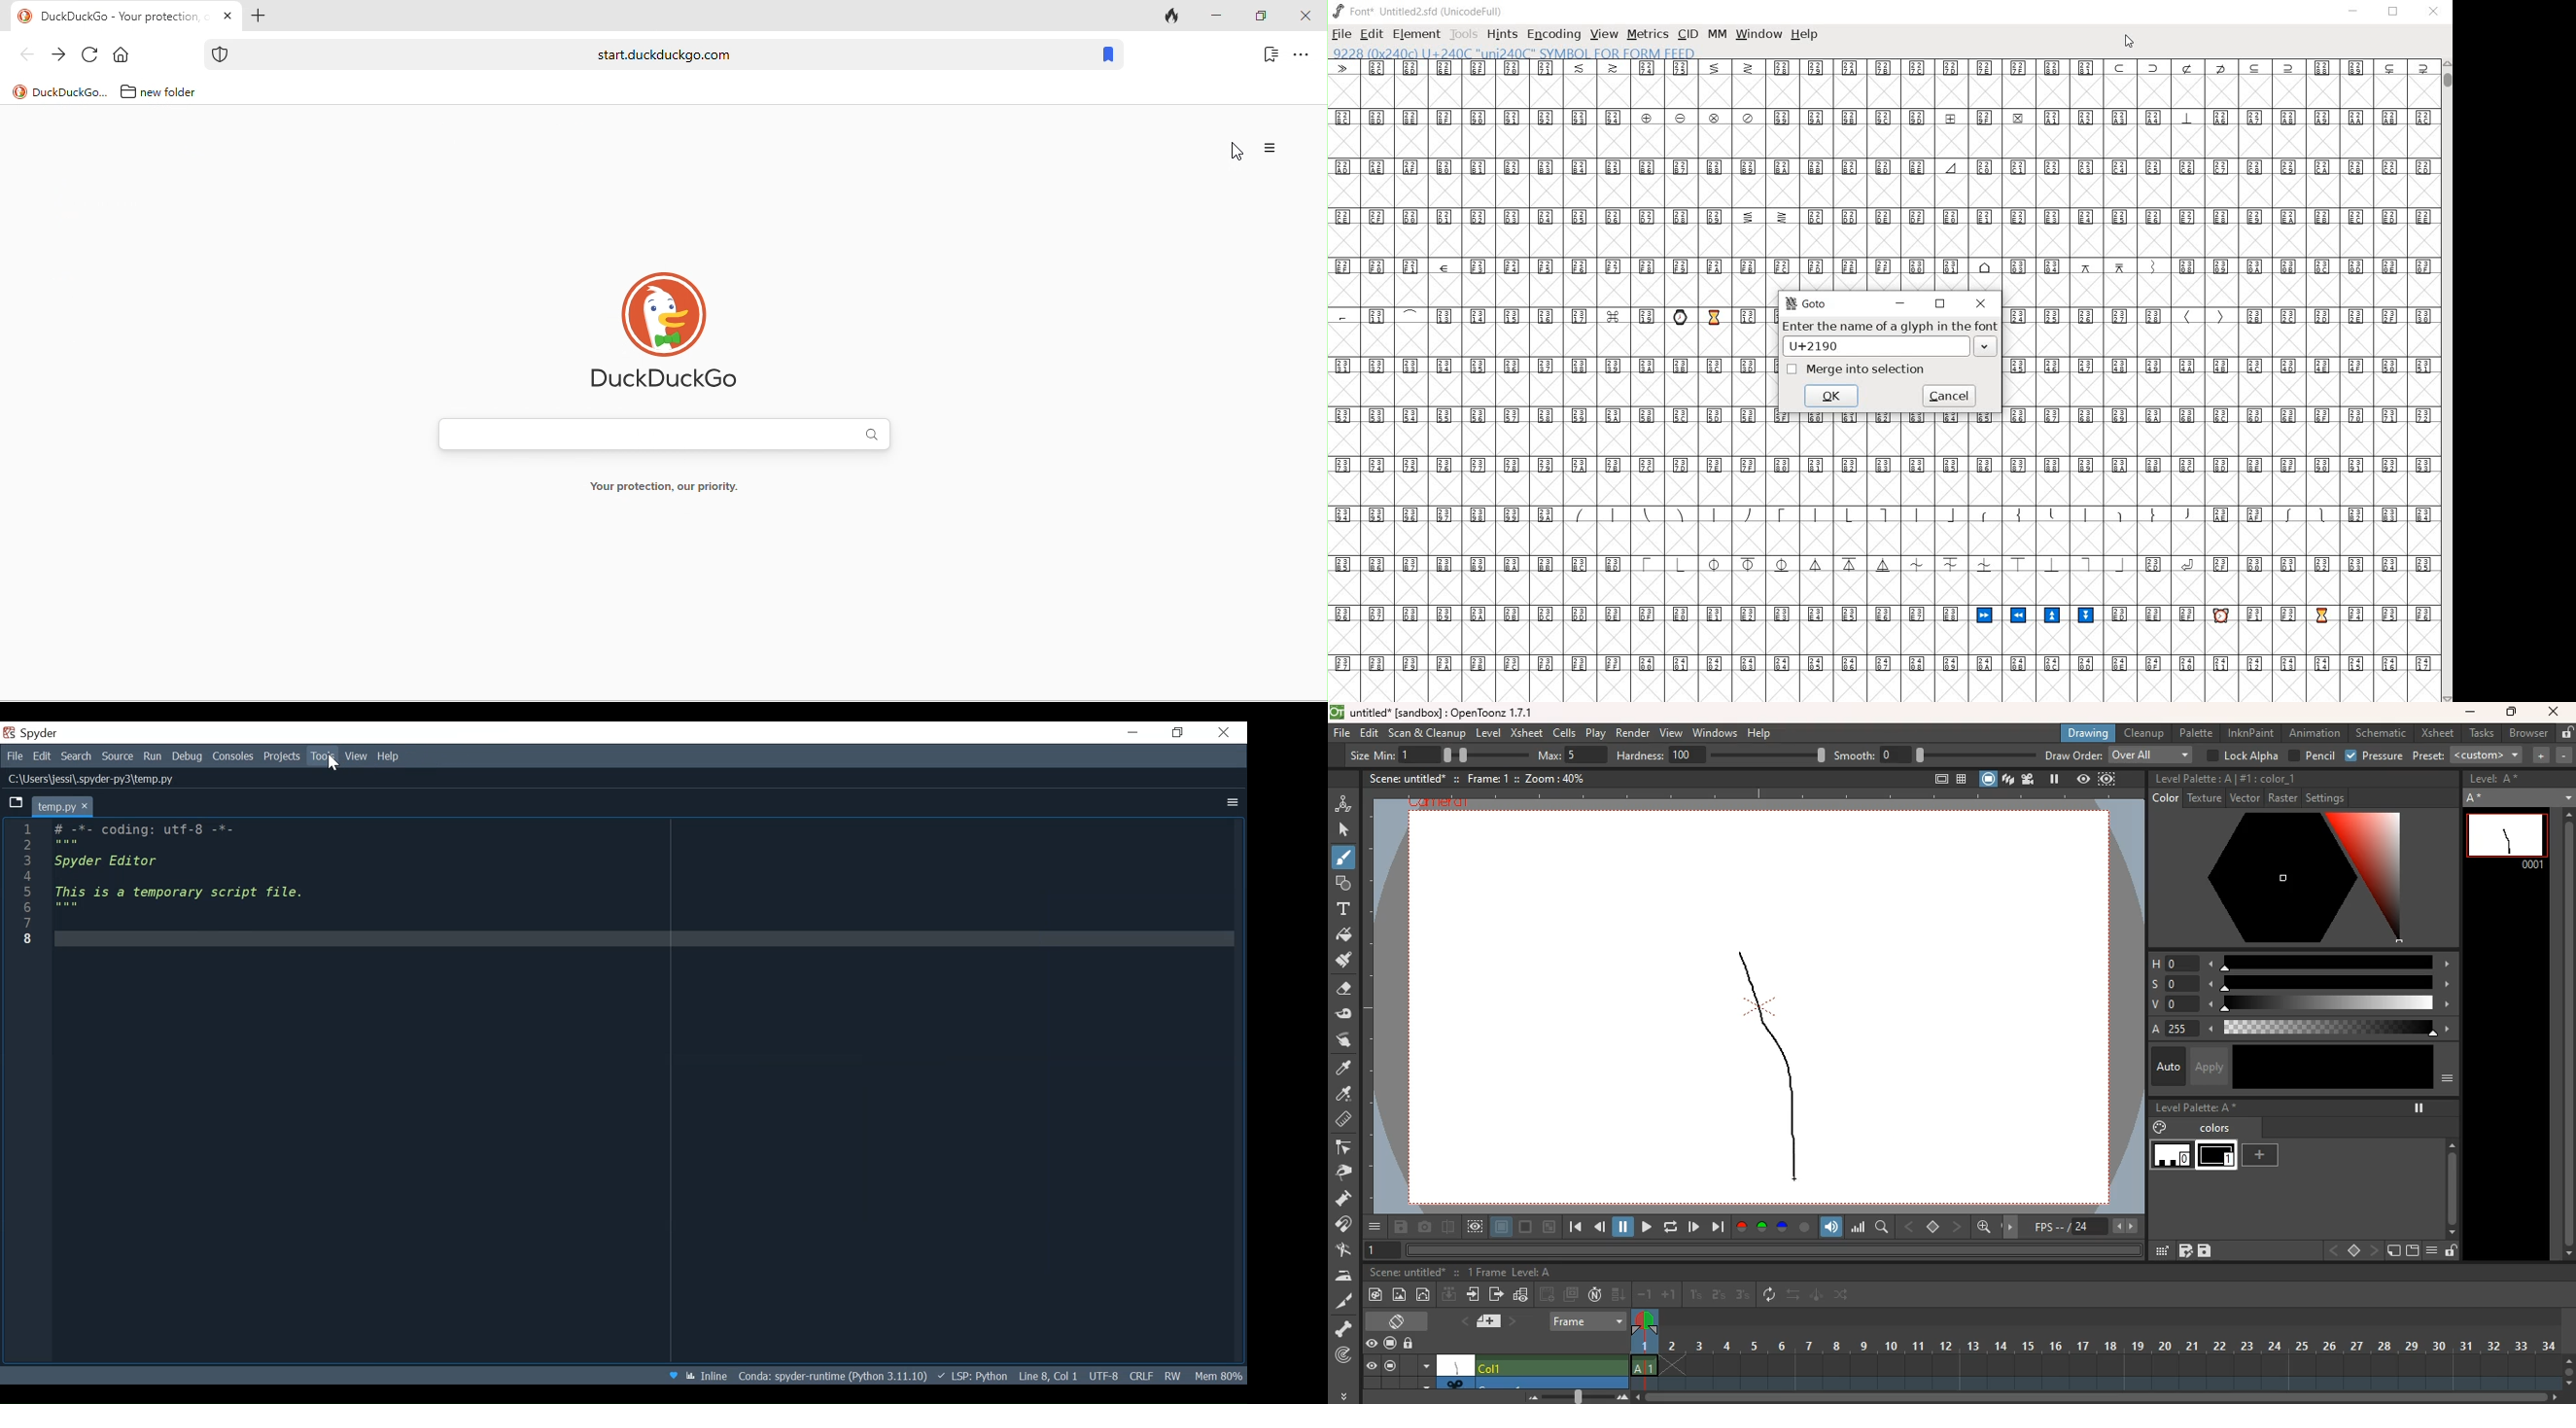 The width and height of the screenshot is (2576, 1428). I want to click on Help Spyder, so click(677, 1377).